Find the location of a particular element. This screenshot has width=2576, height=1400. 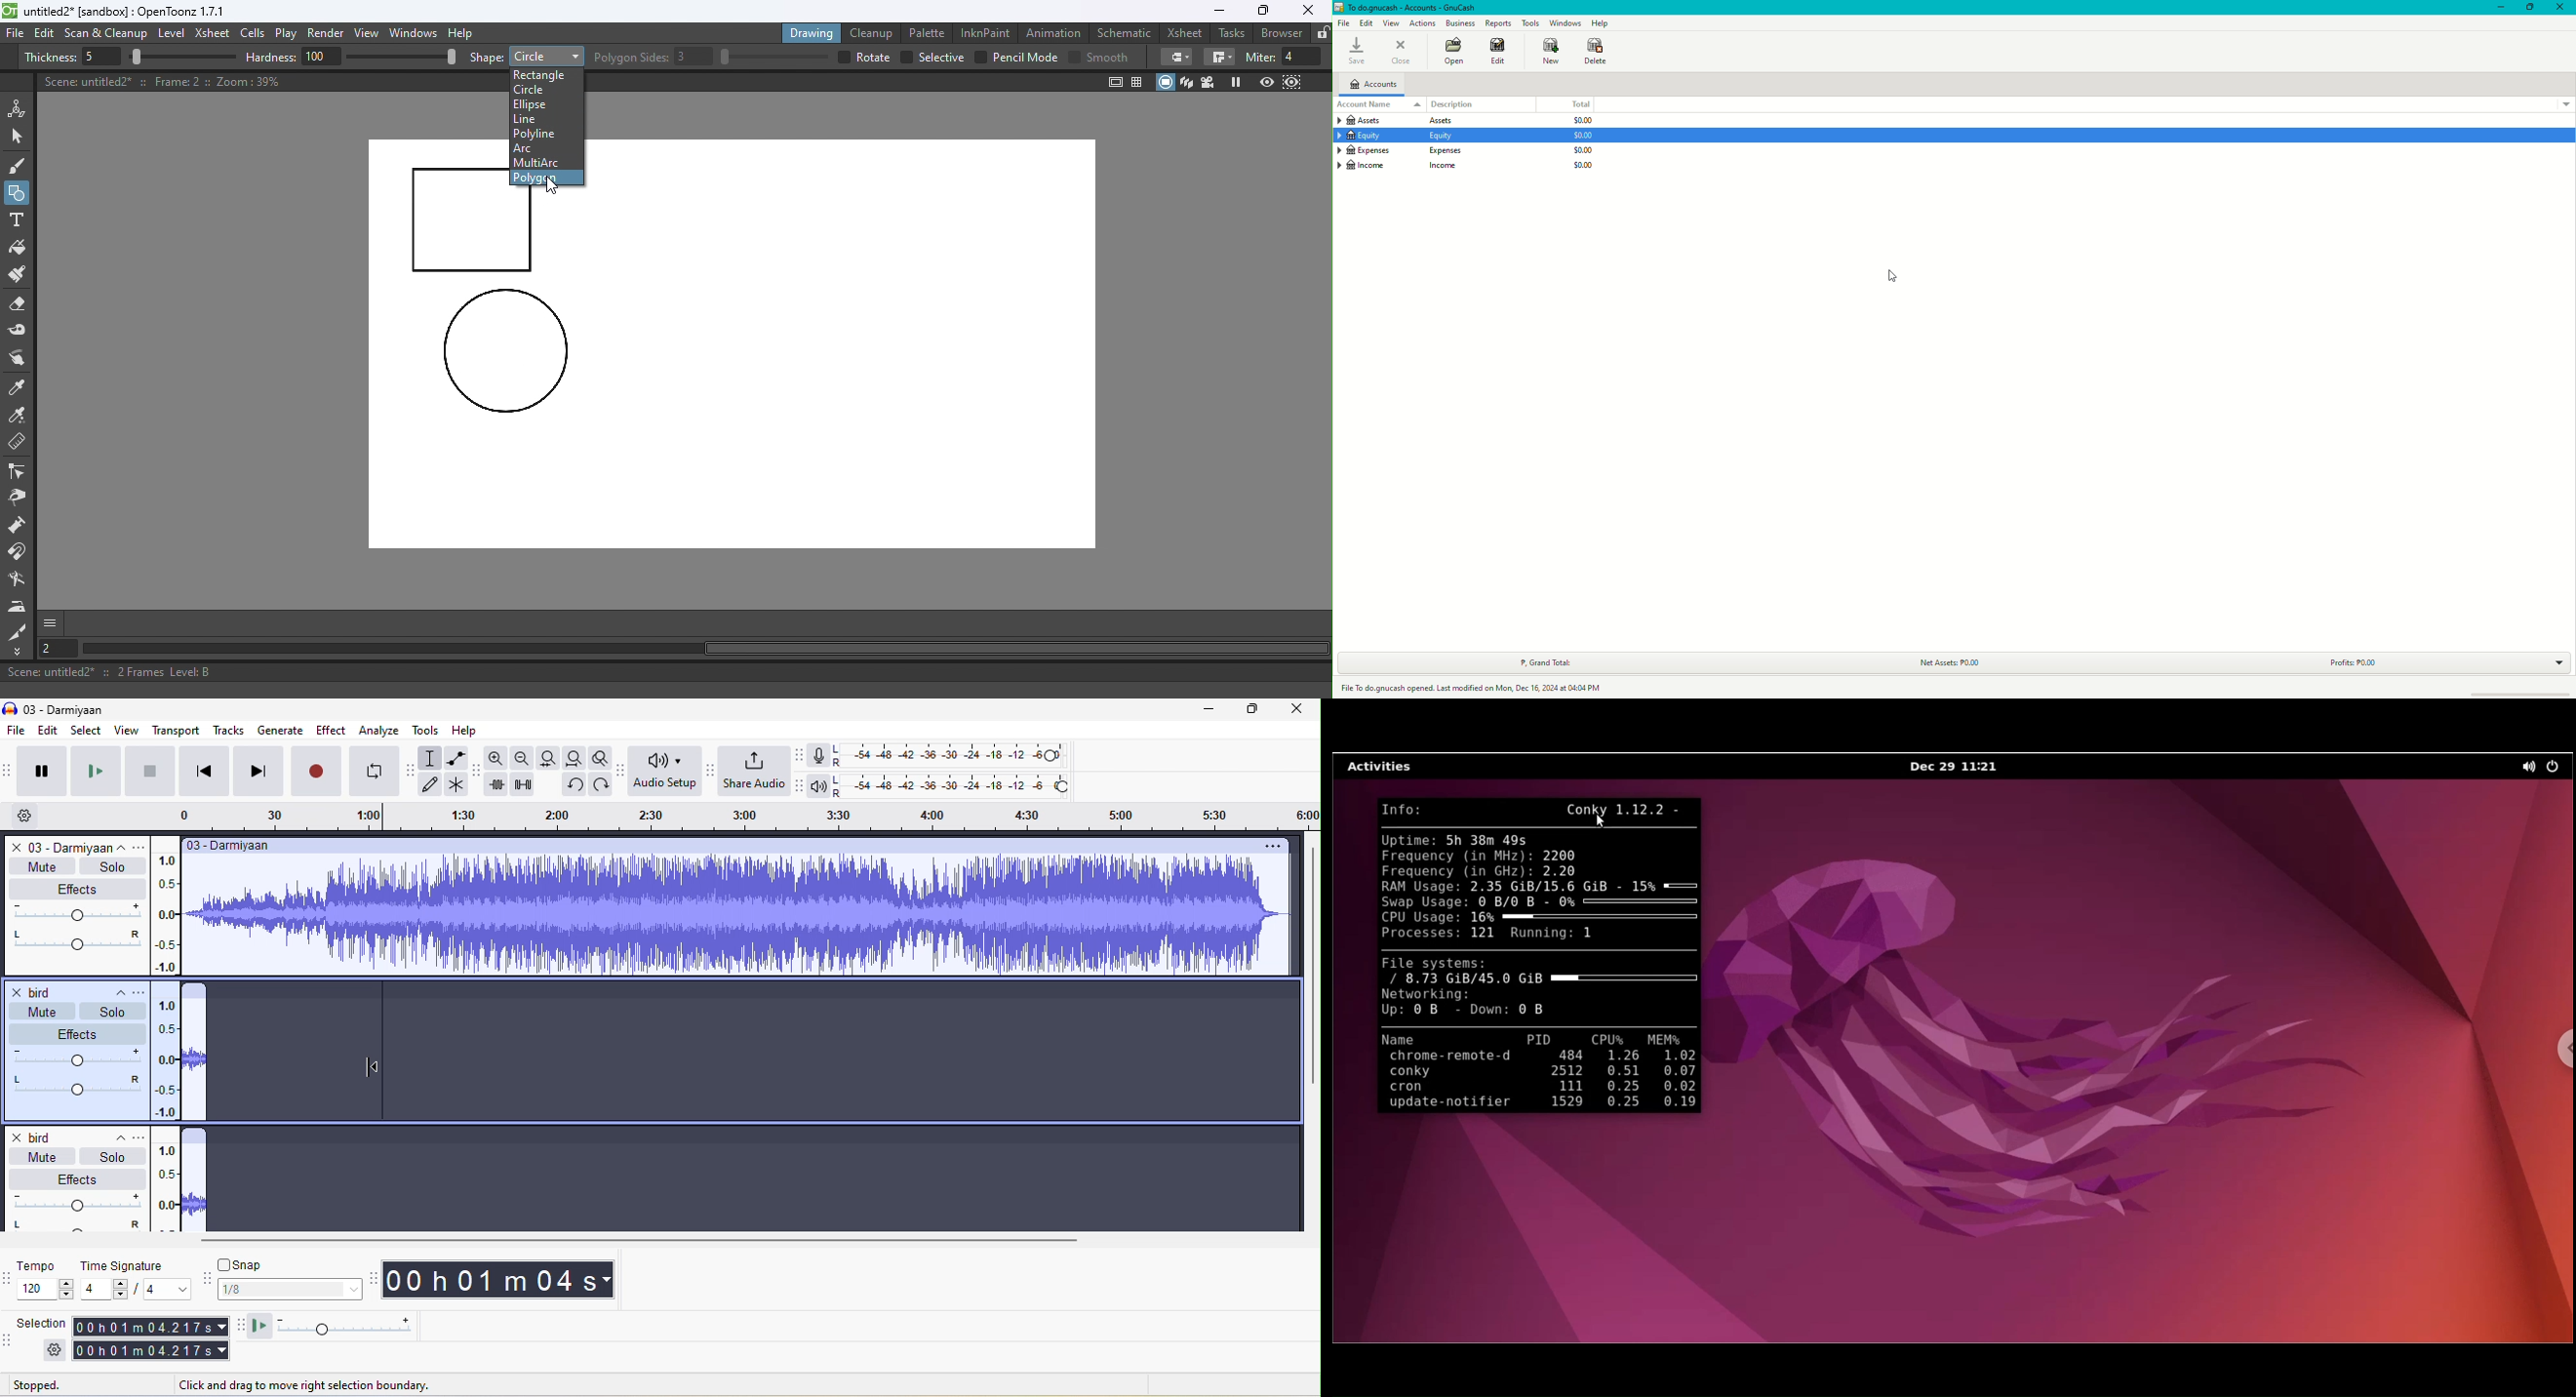

mute is located at coordinates (39, 1155).